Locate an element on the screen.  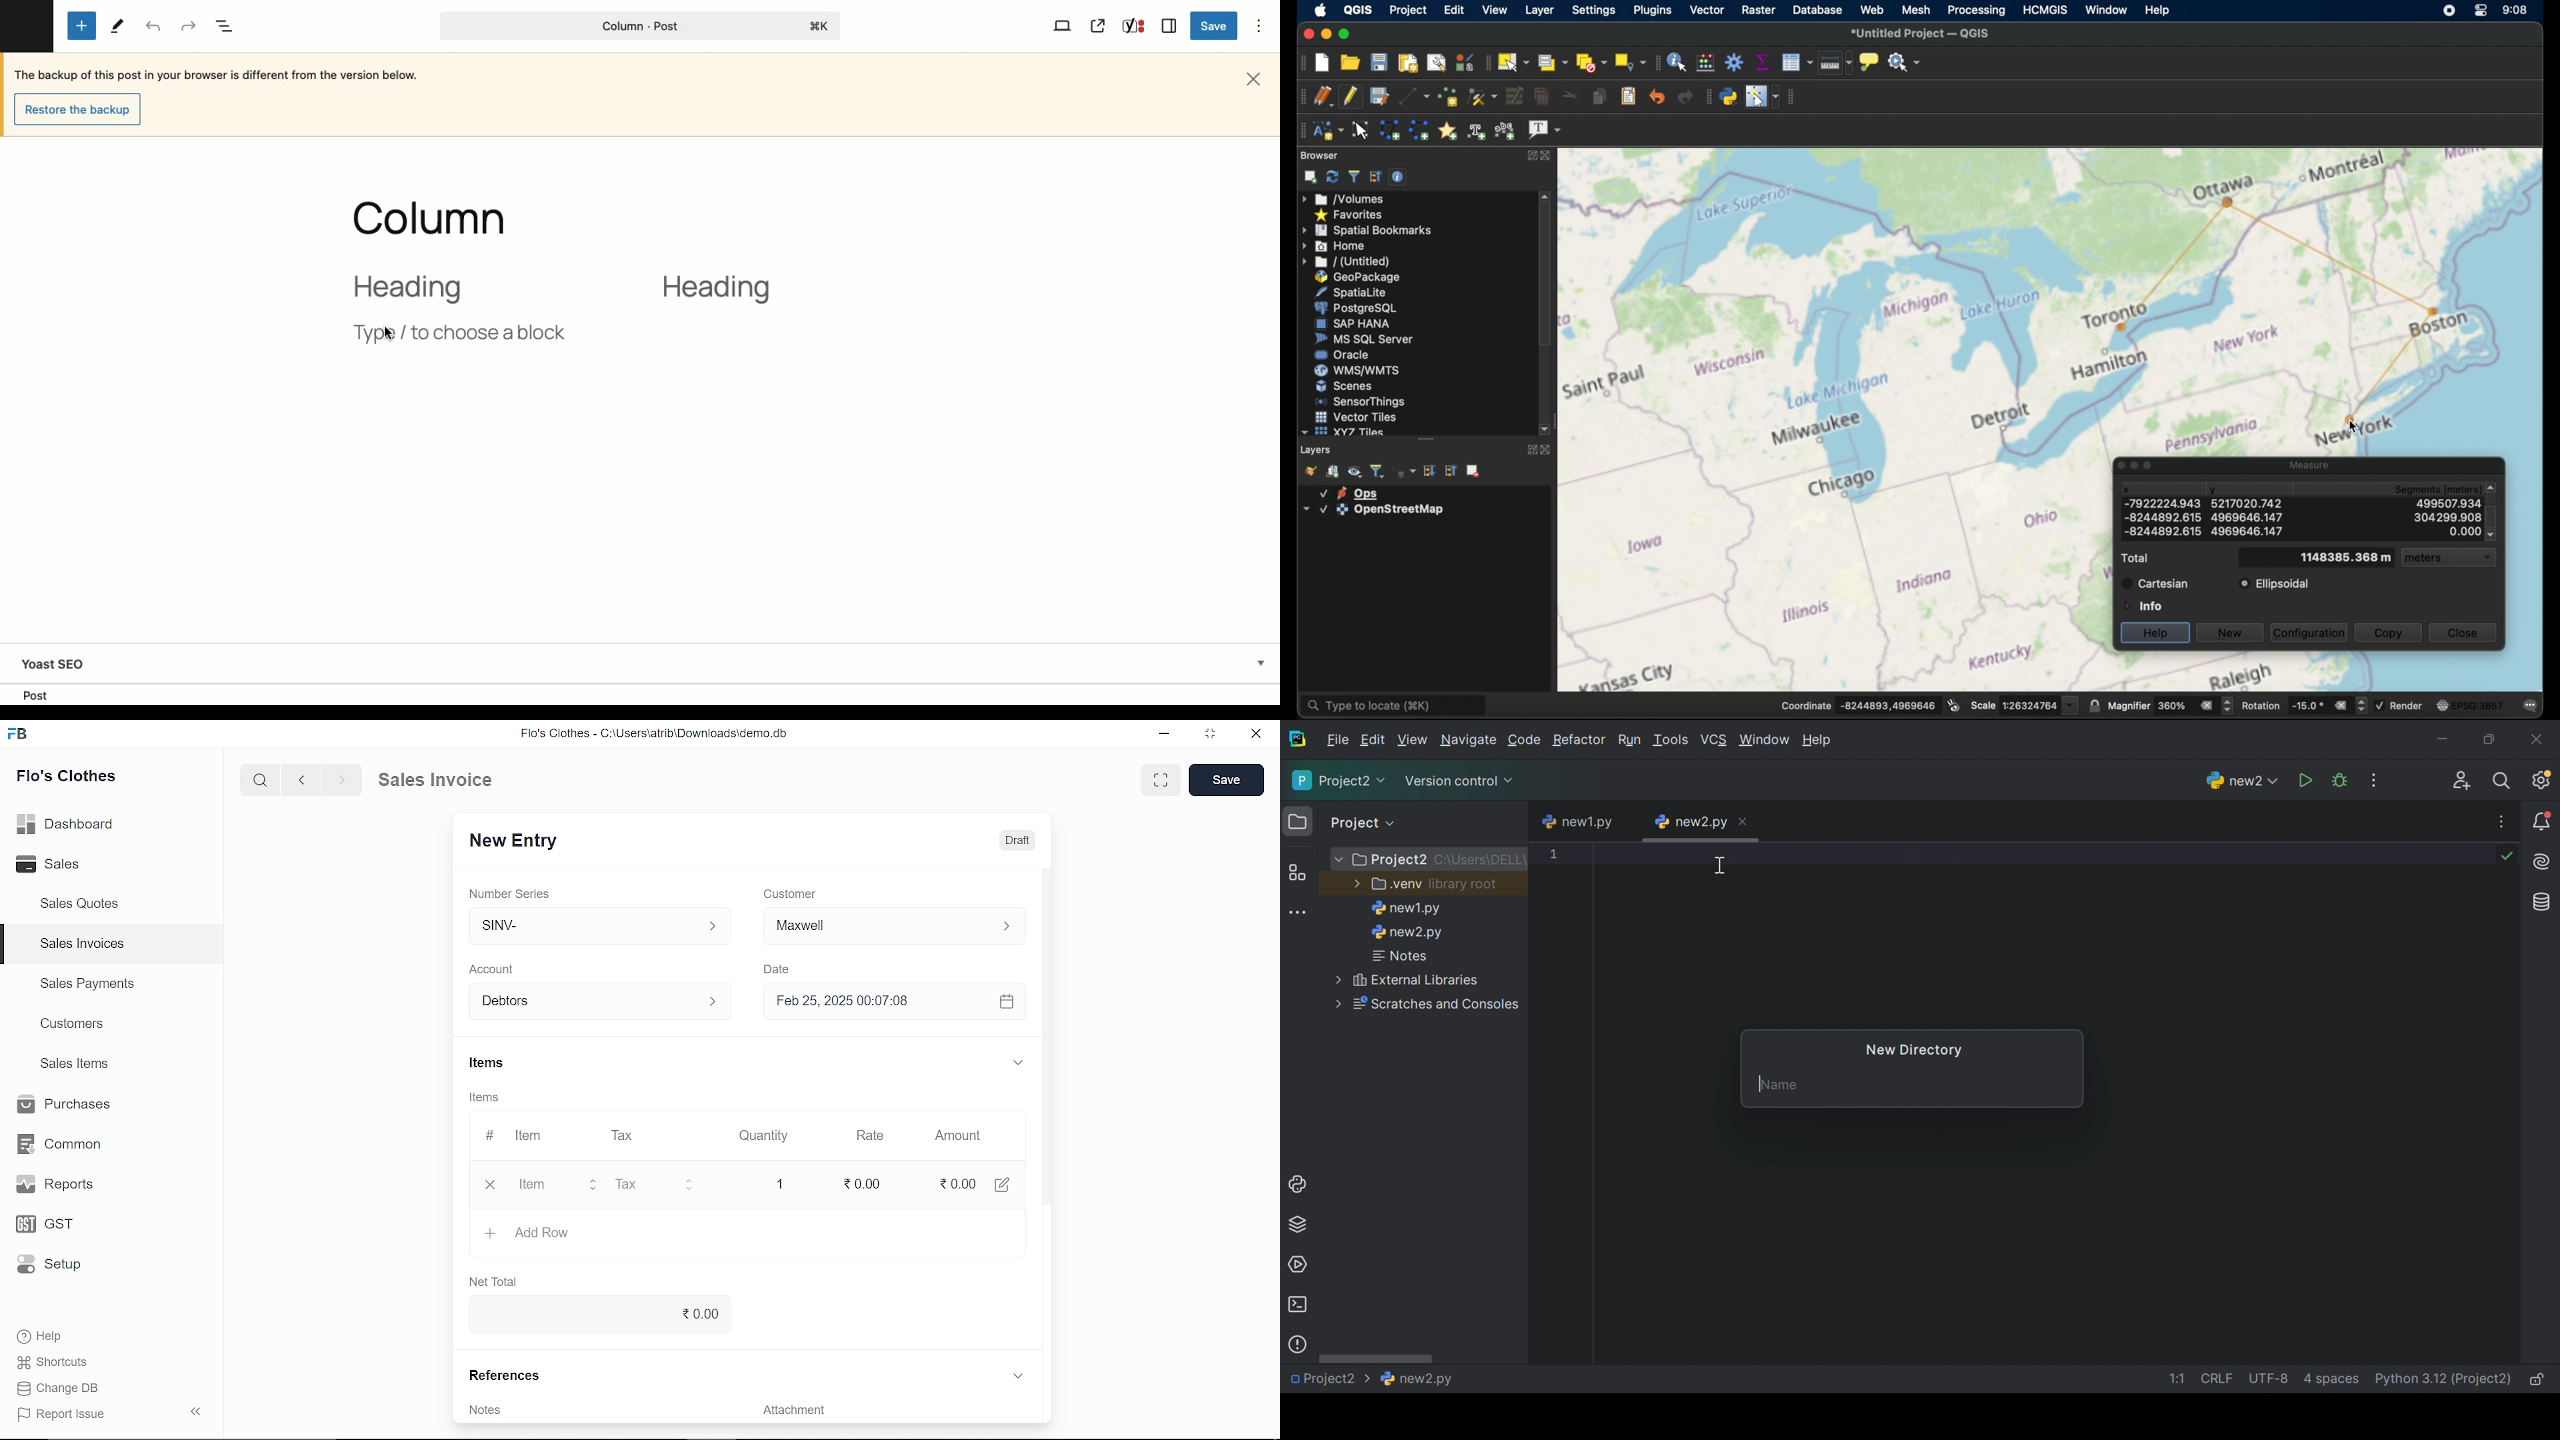
Tools is located at coordinates (117, 27).